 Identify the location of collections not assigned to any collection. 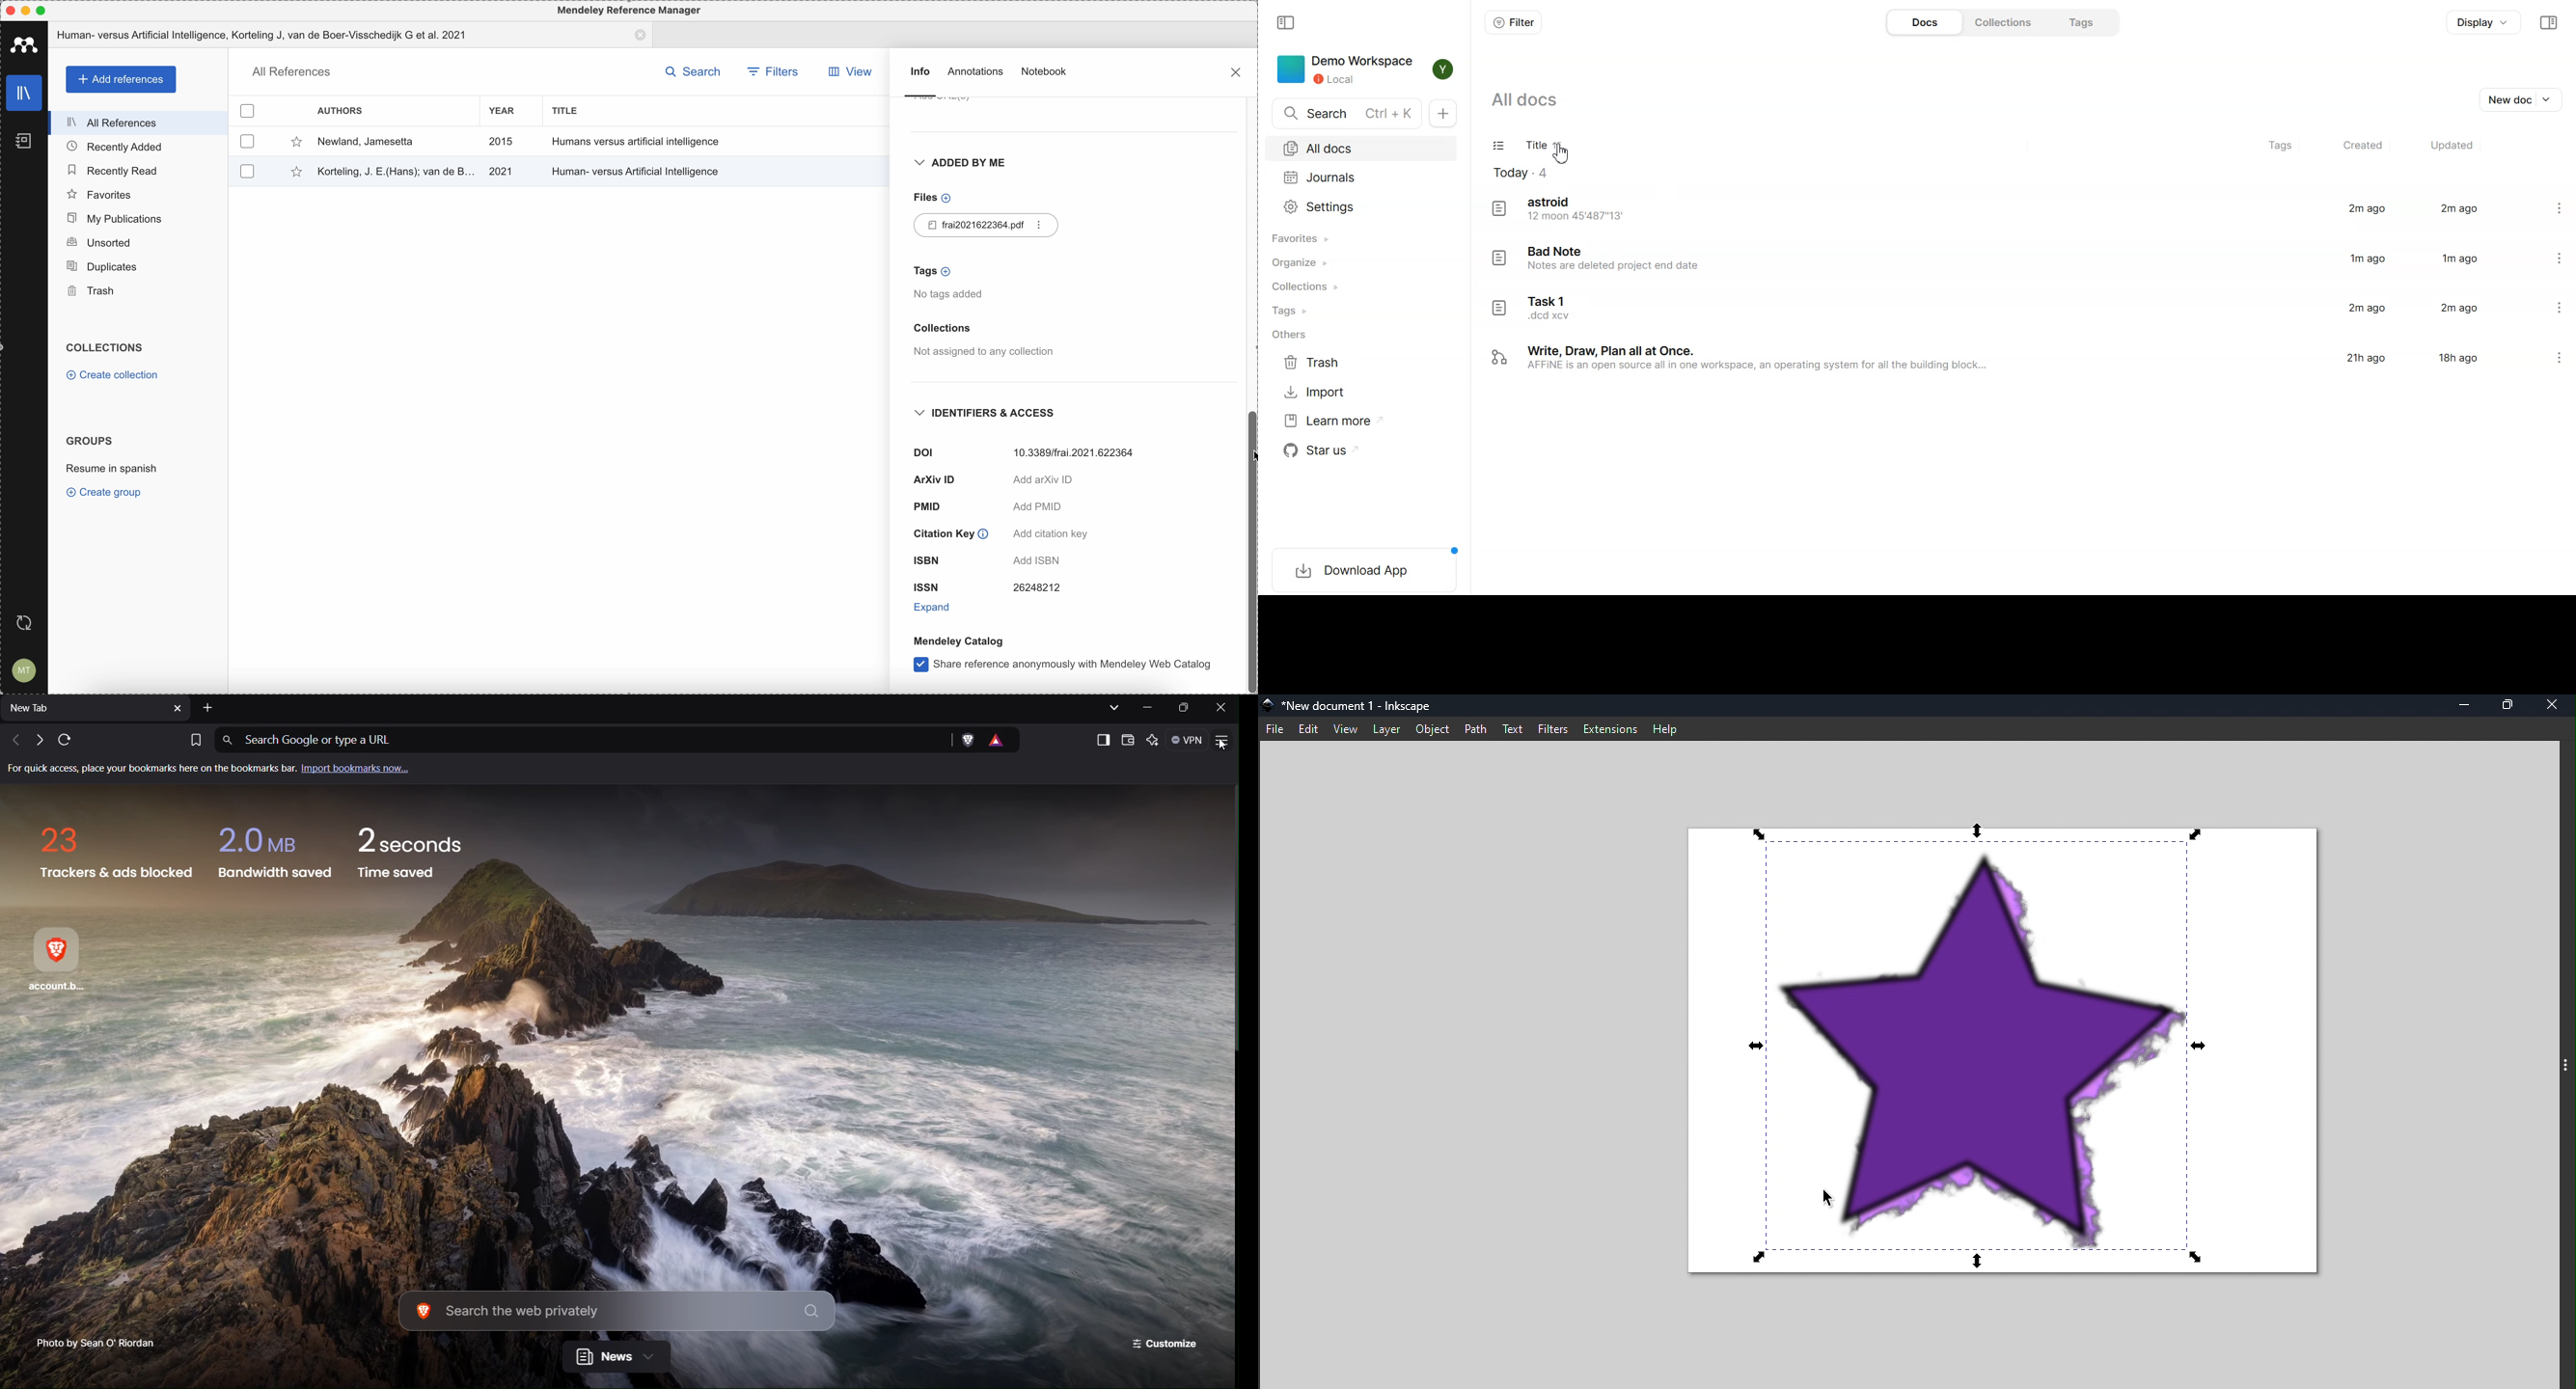
(982, 341).